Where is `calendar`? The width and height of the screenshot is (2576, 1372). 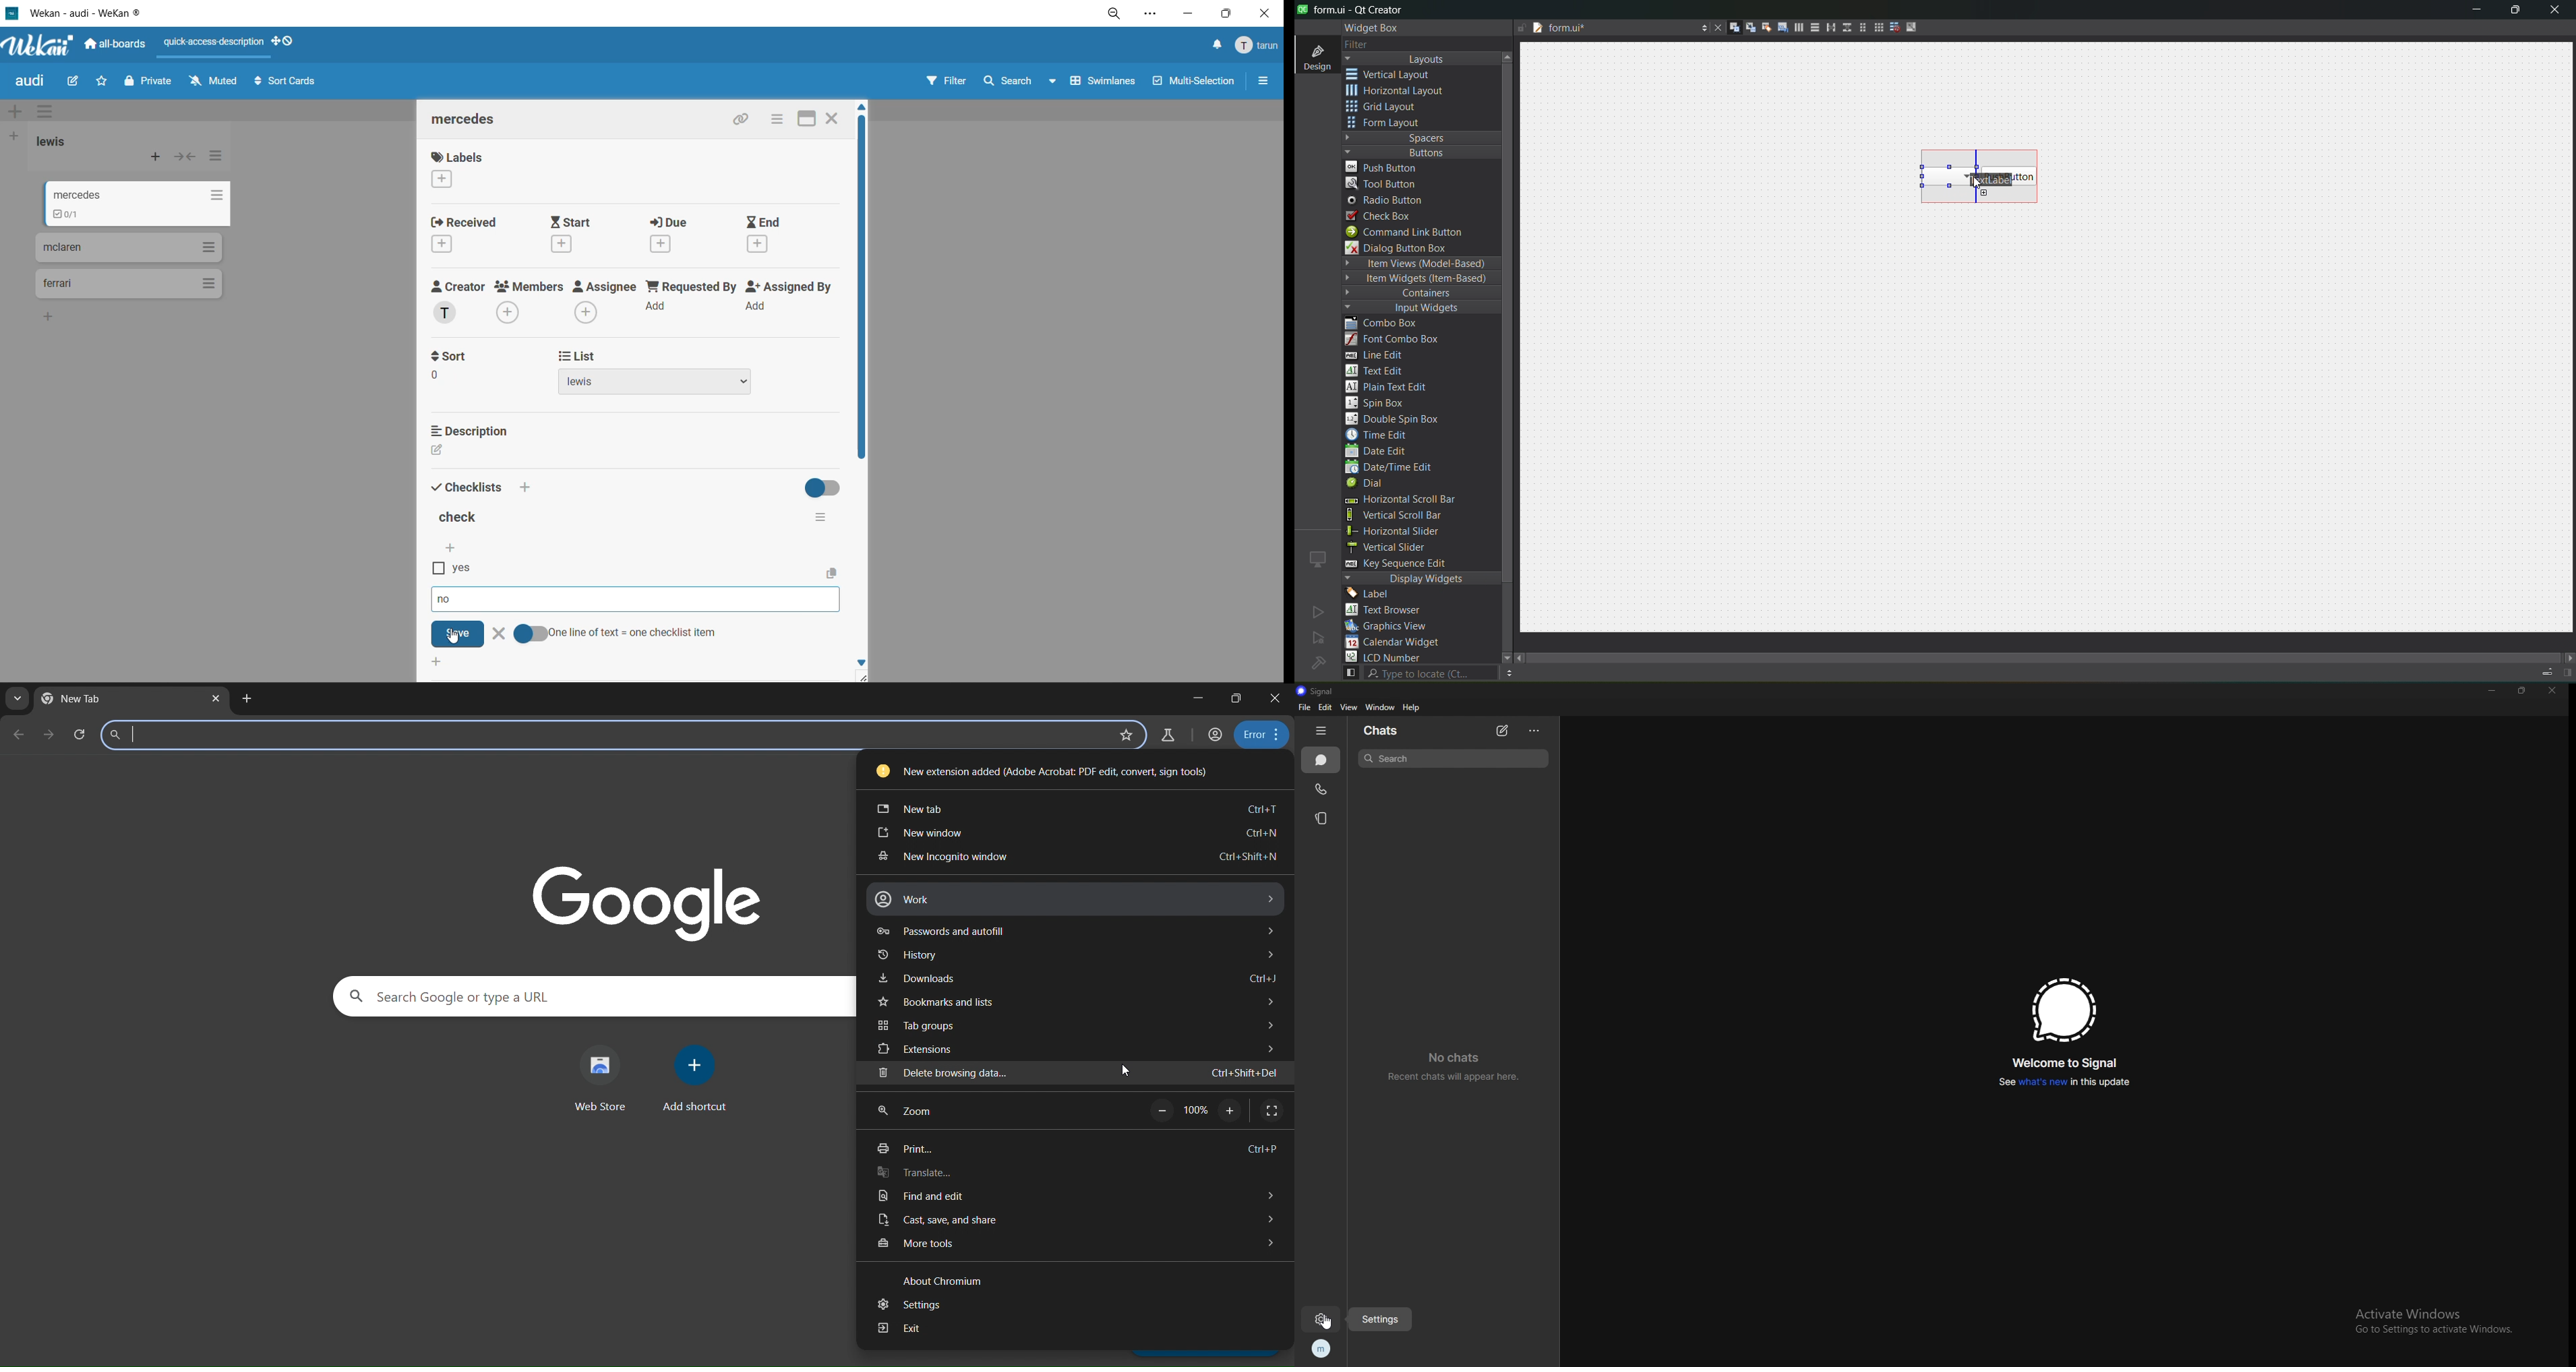
calendar is located at coordinates (1395, 643).